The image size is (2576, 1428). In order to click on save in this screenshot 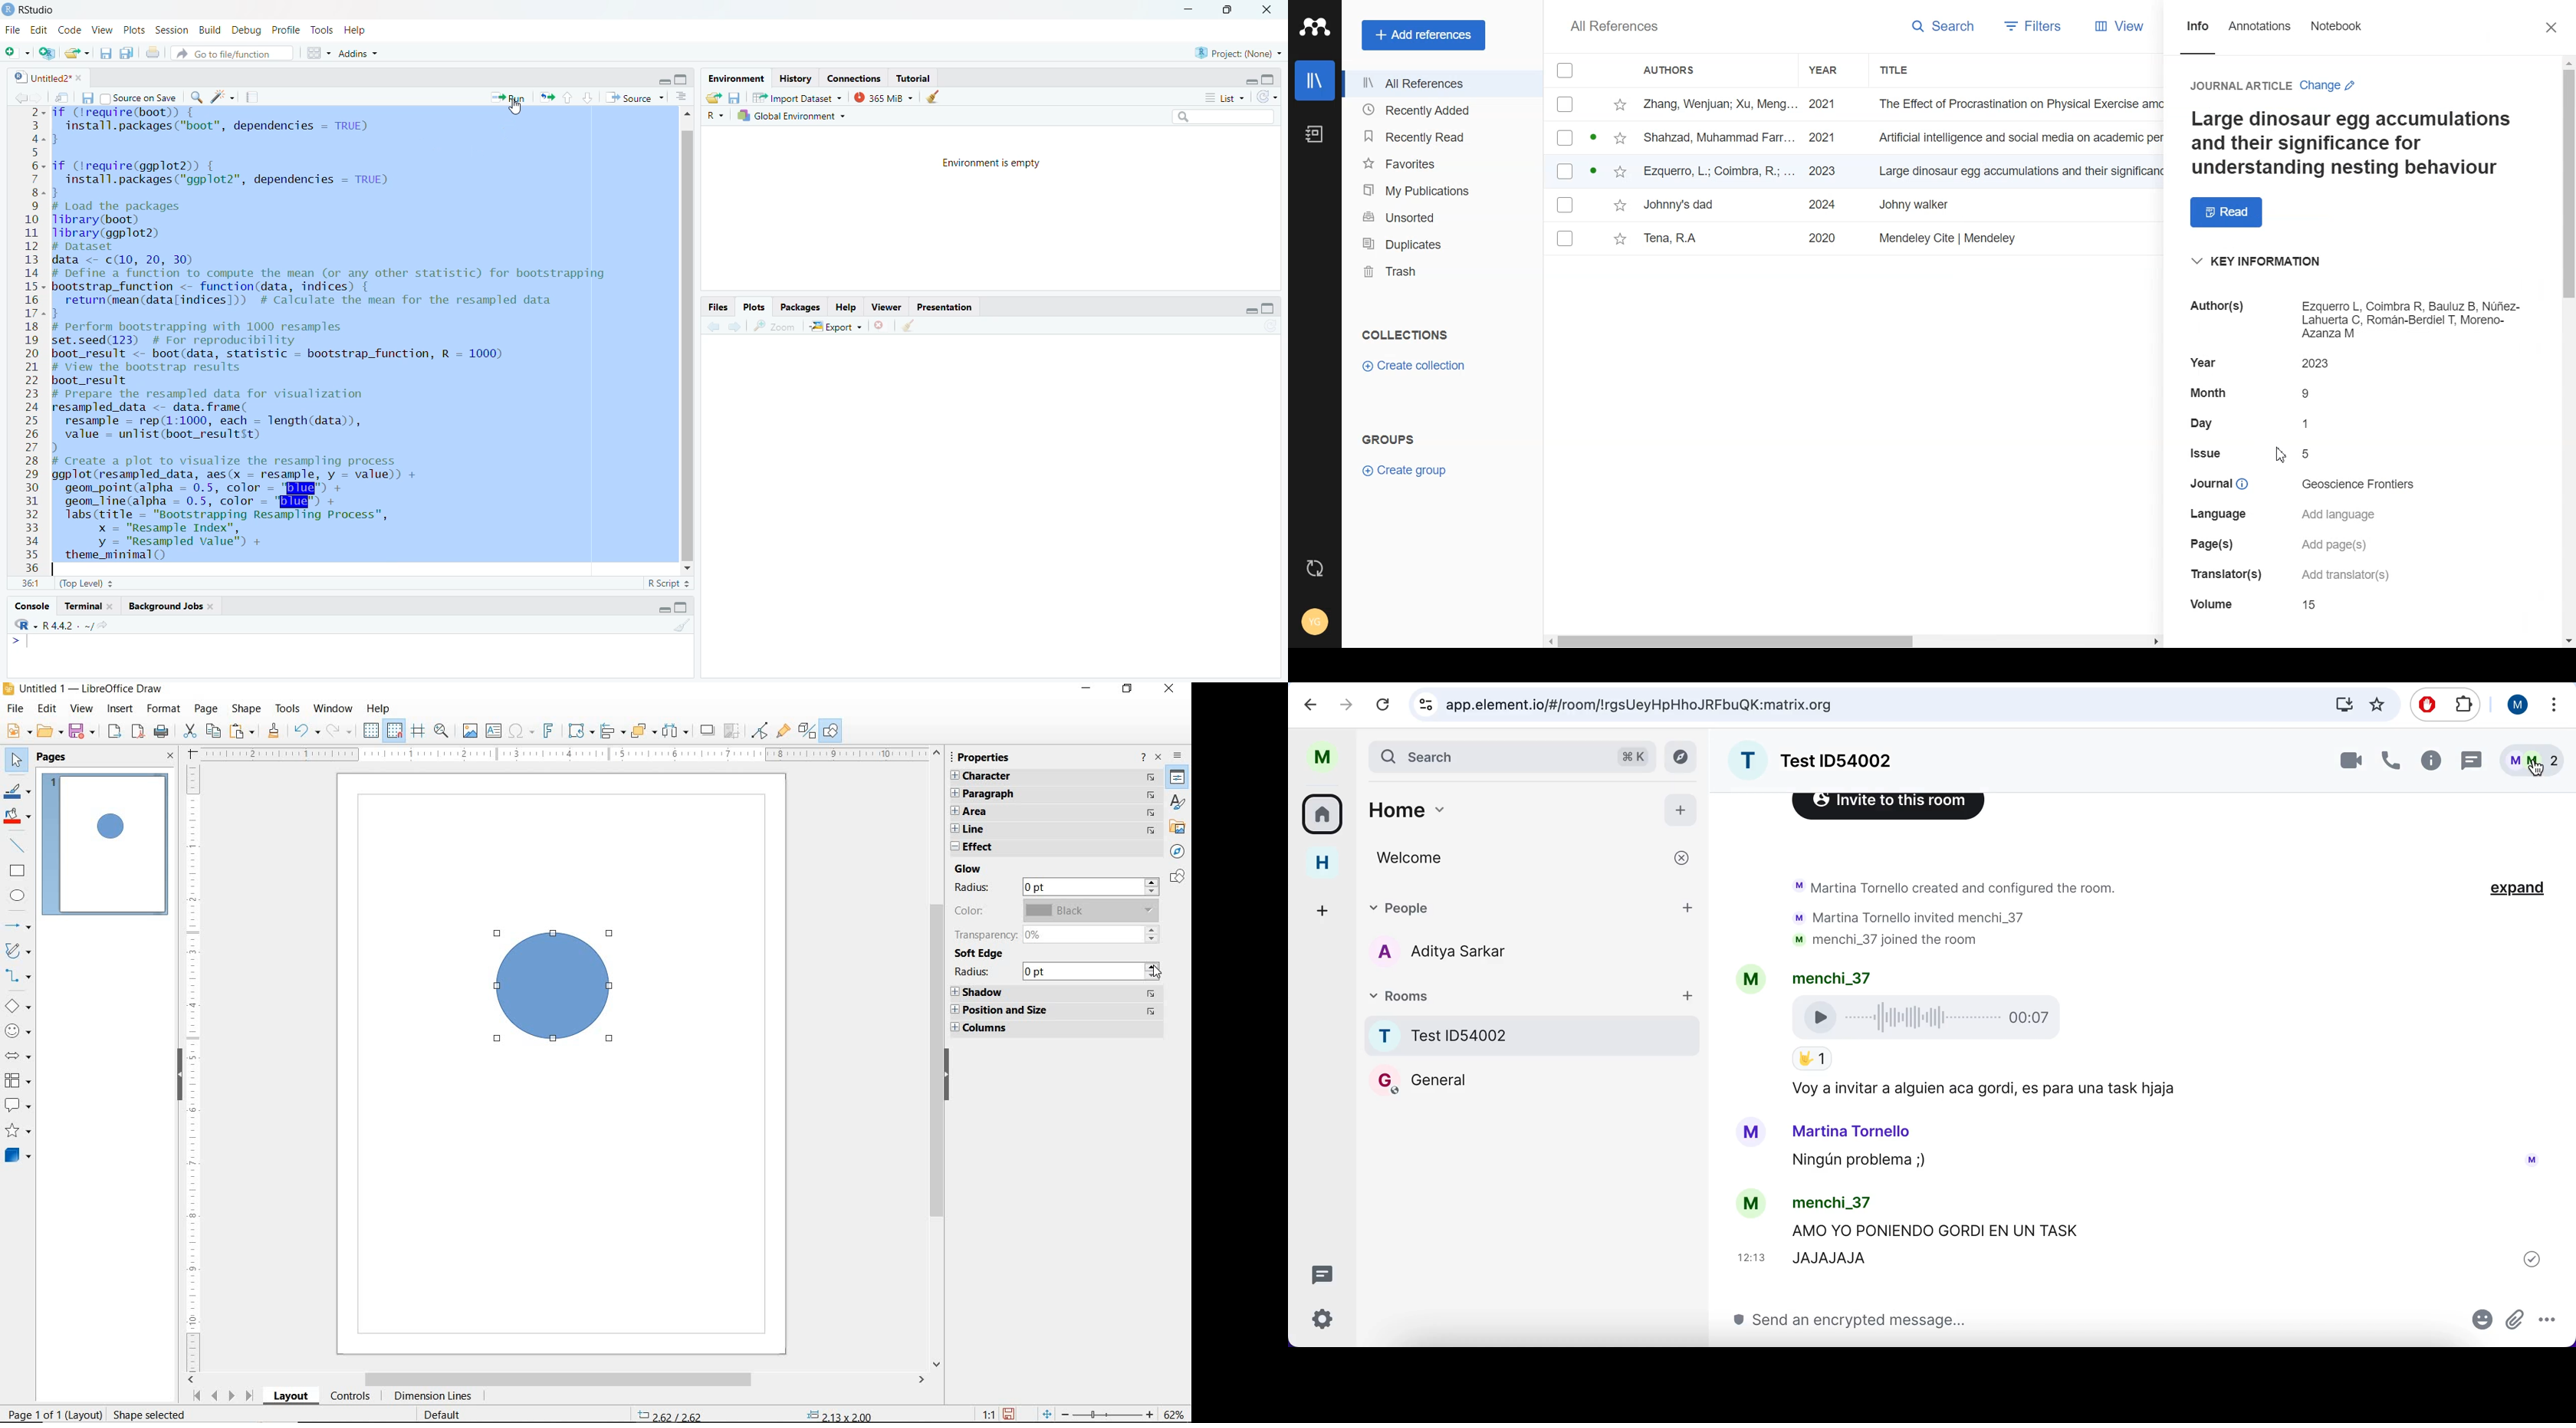, I will do `click(736, 97)`.